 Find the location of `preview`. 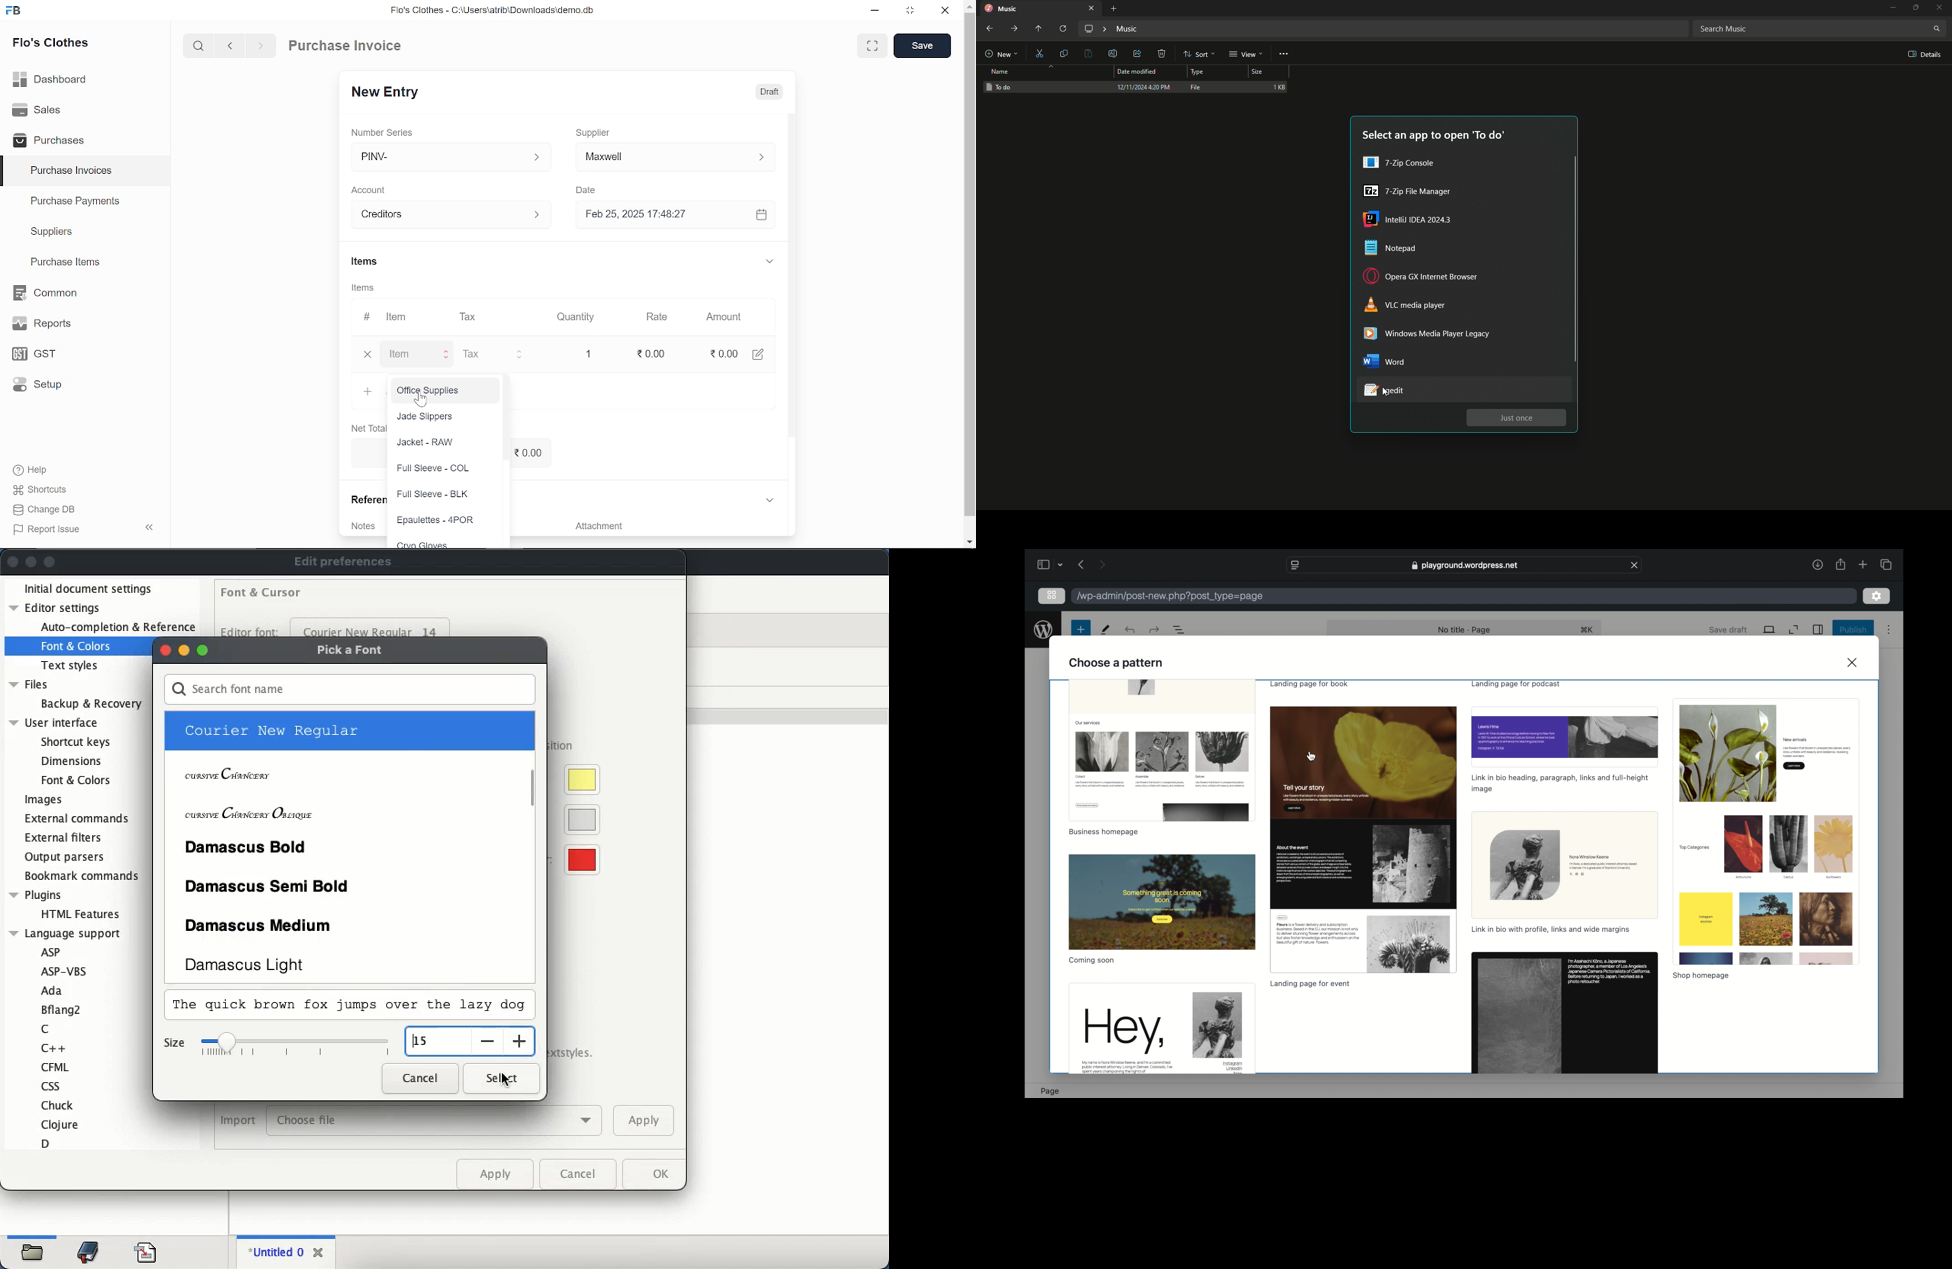

preview is located at coordinates (1363, 840).